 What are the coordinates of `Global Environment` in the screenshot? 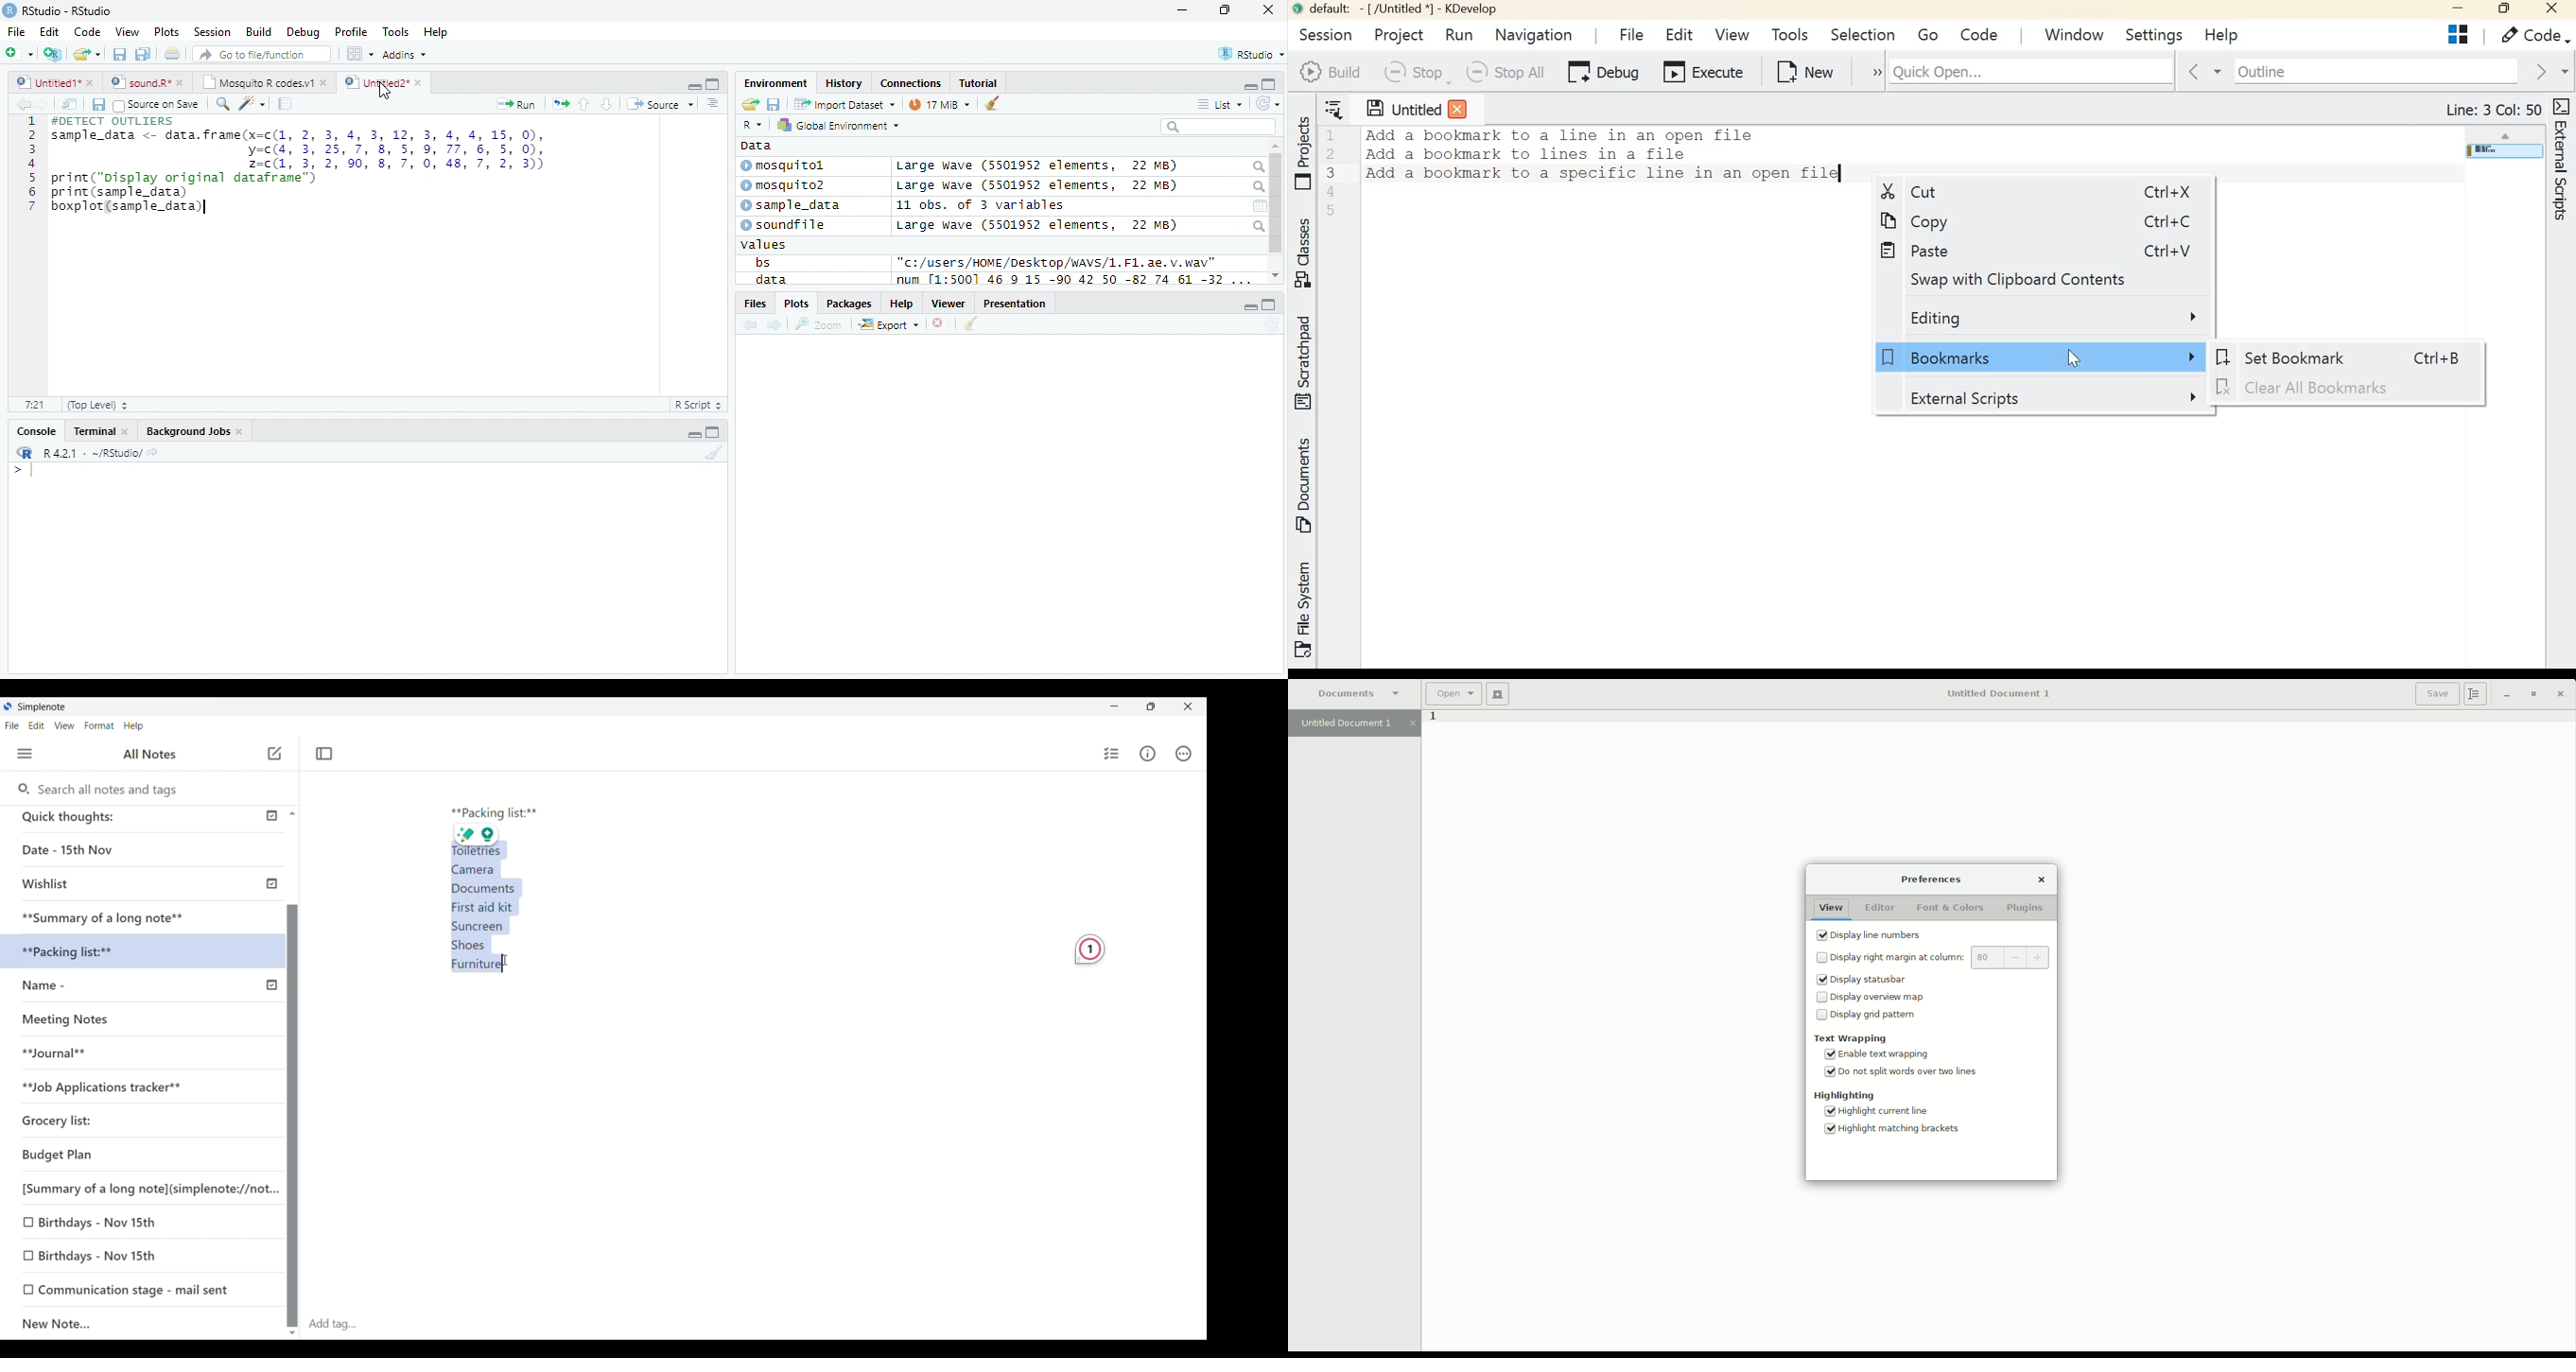 It's located at (836, 124).